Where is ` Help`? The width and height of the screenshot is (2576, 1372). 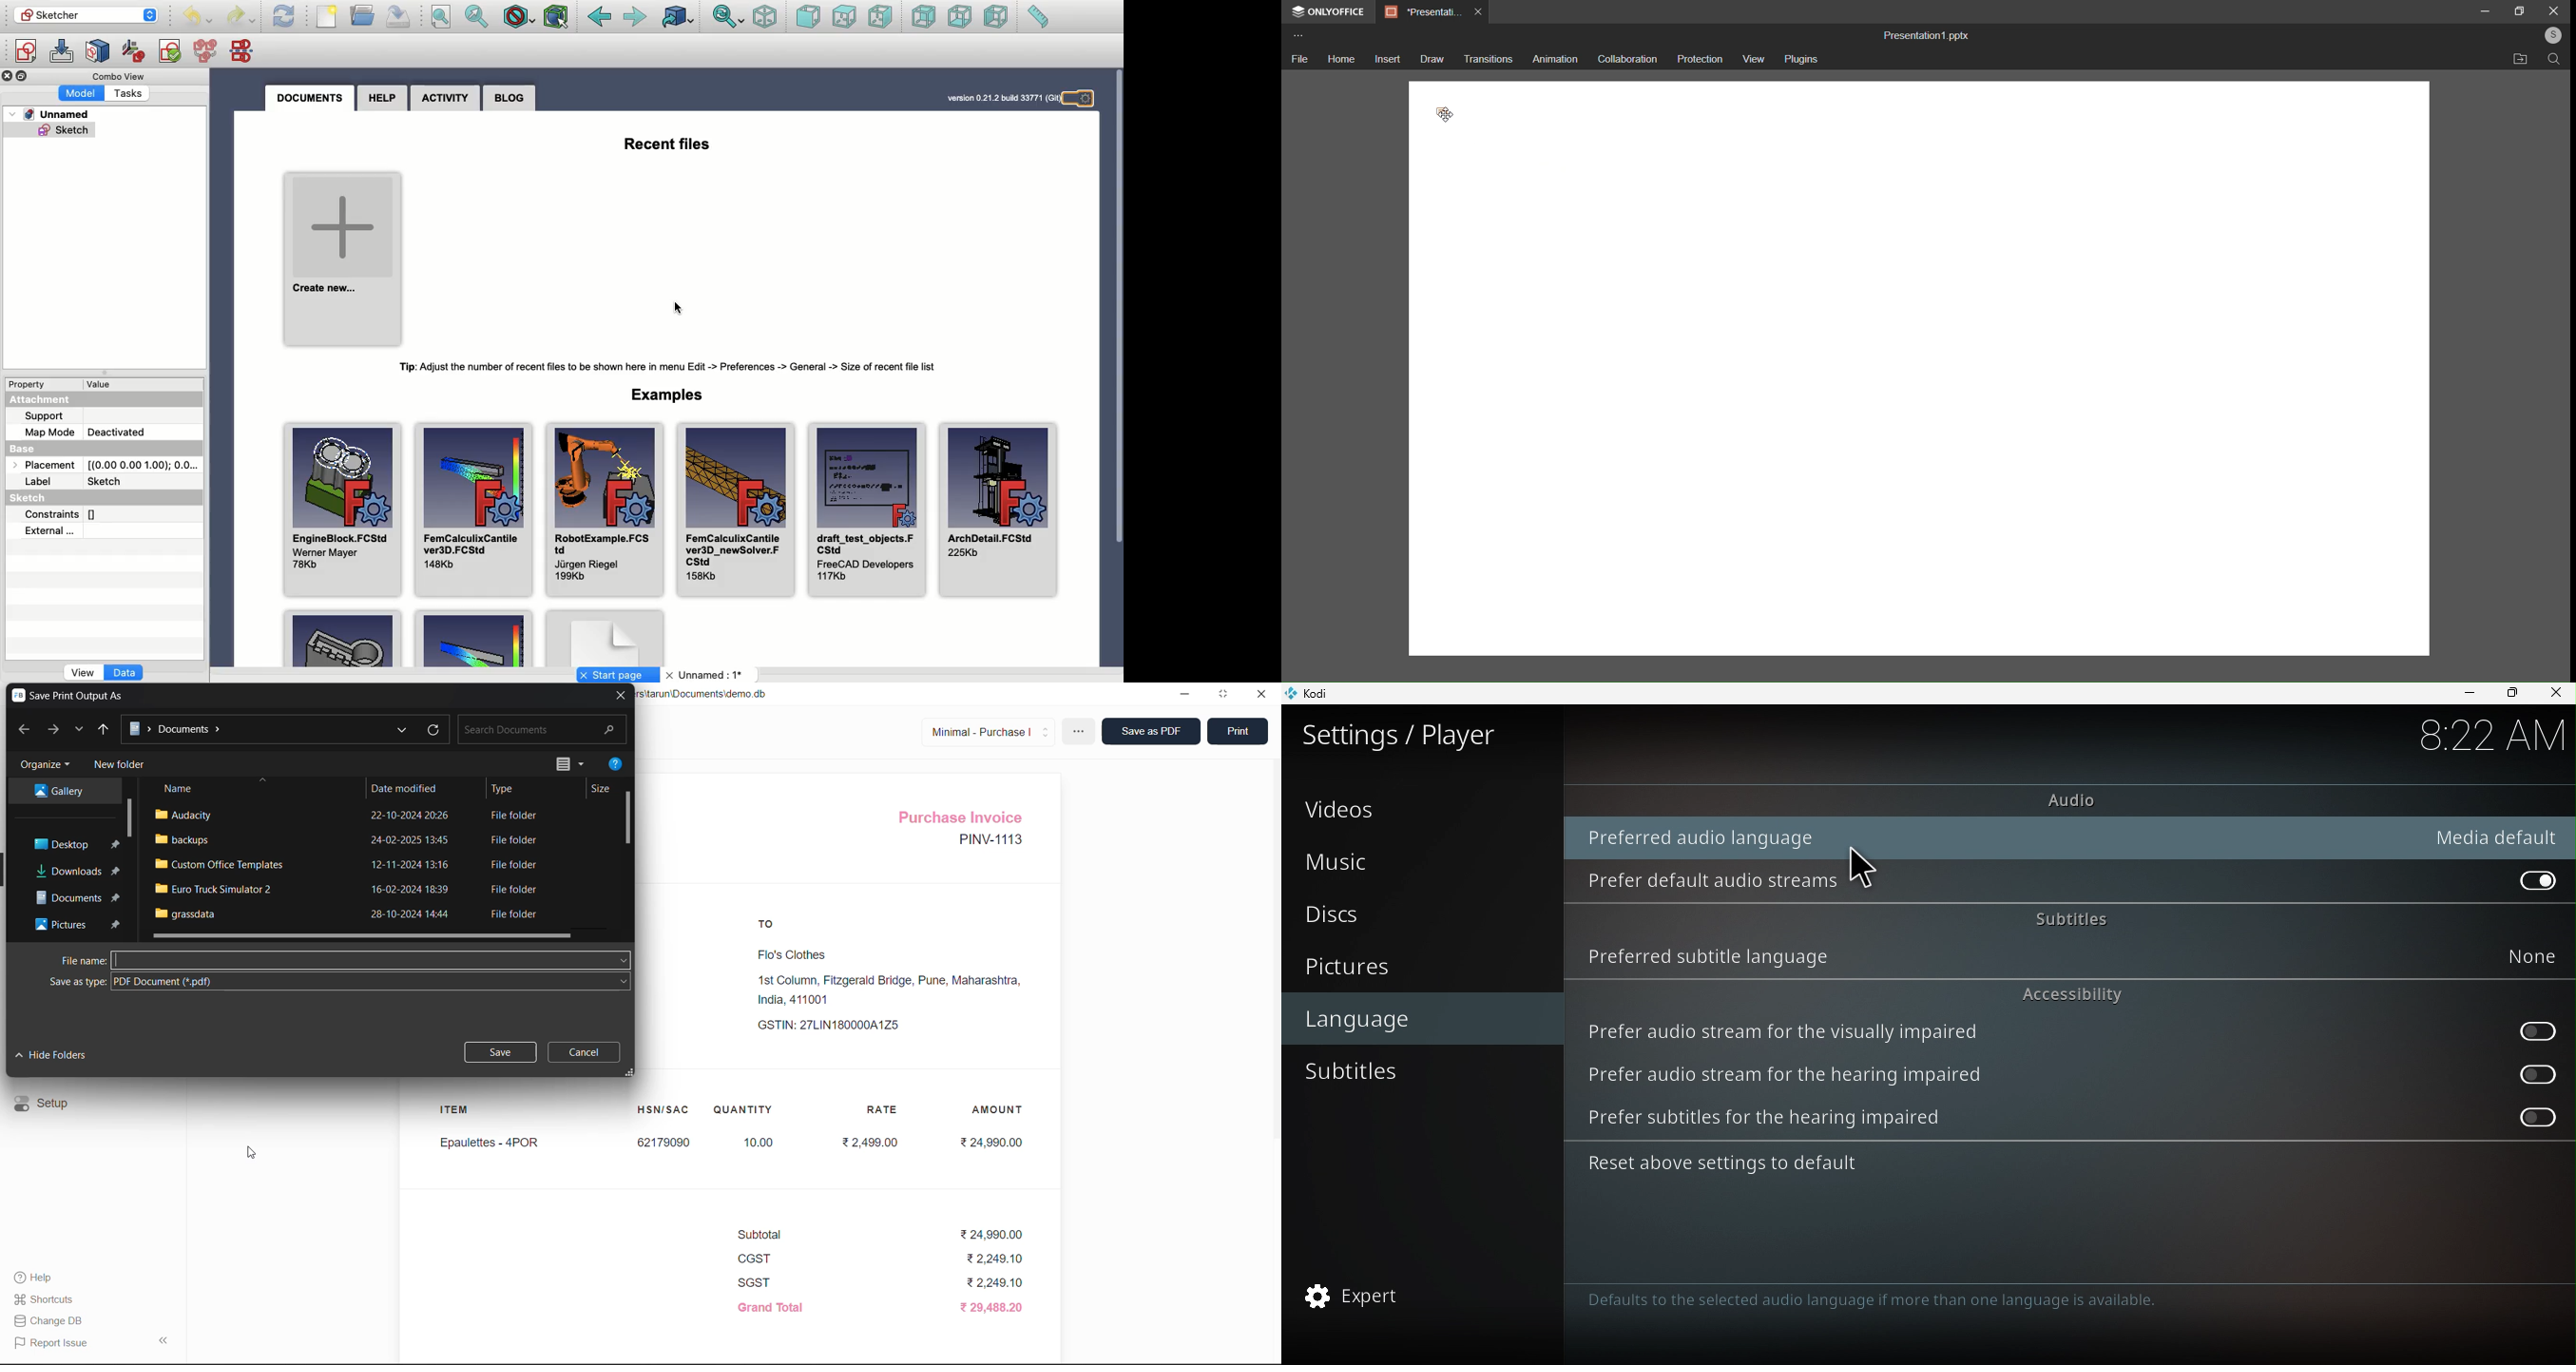  Help is located at coordinates (45, 1276).